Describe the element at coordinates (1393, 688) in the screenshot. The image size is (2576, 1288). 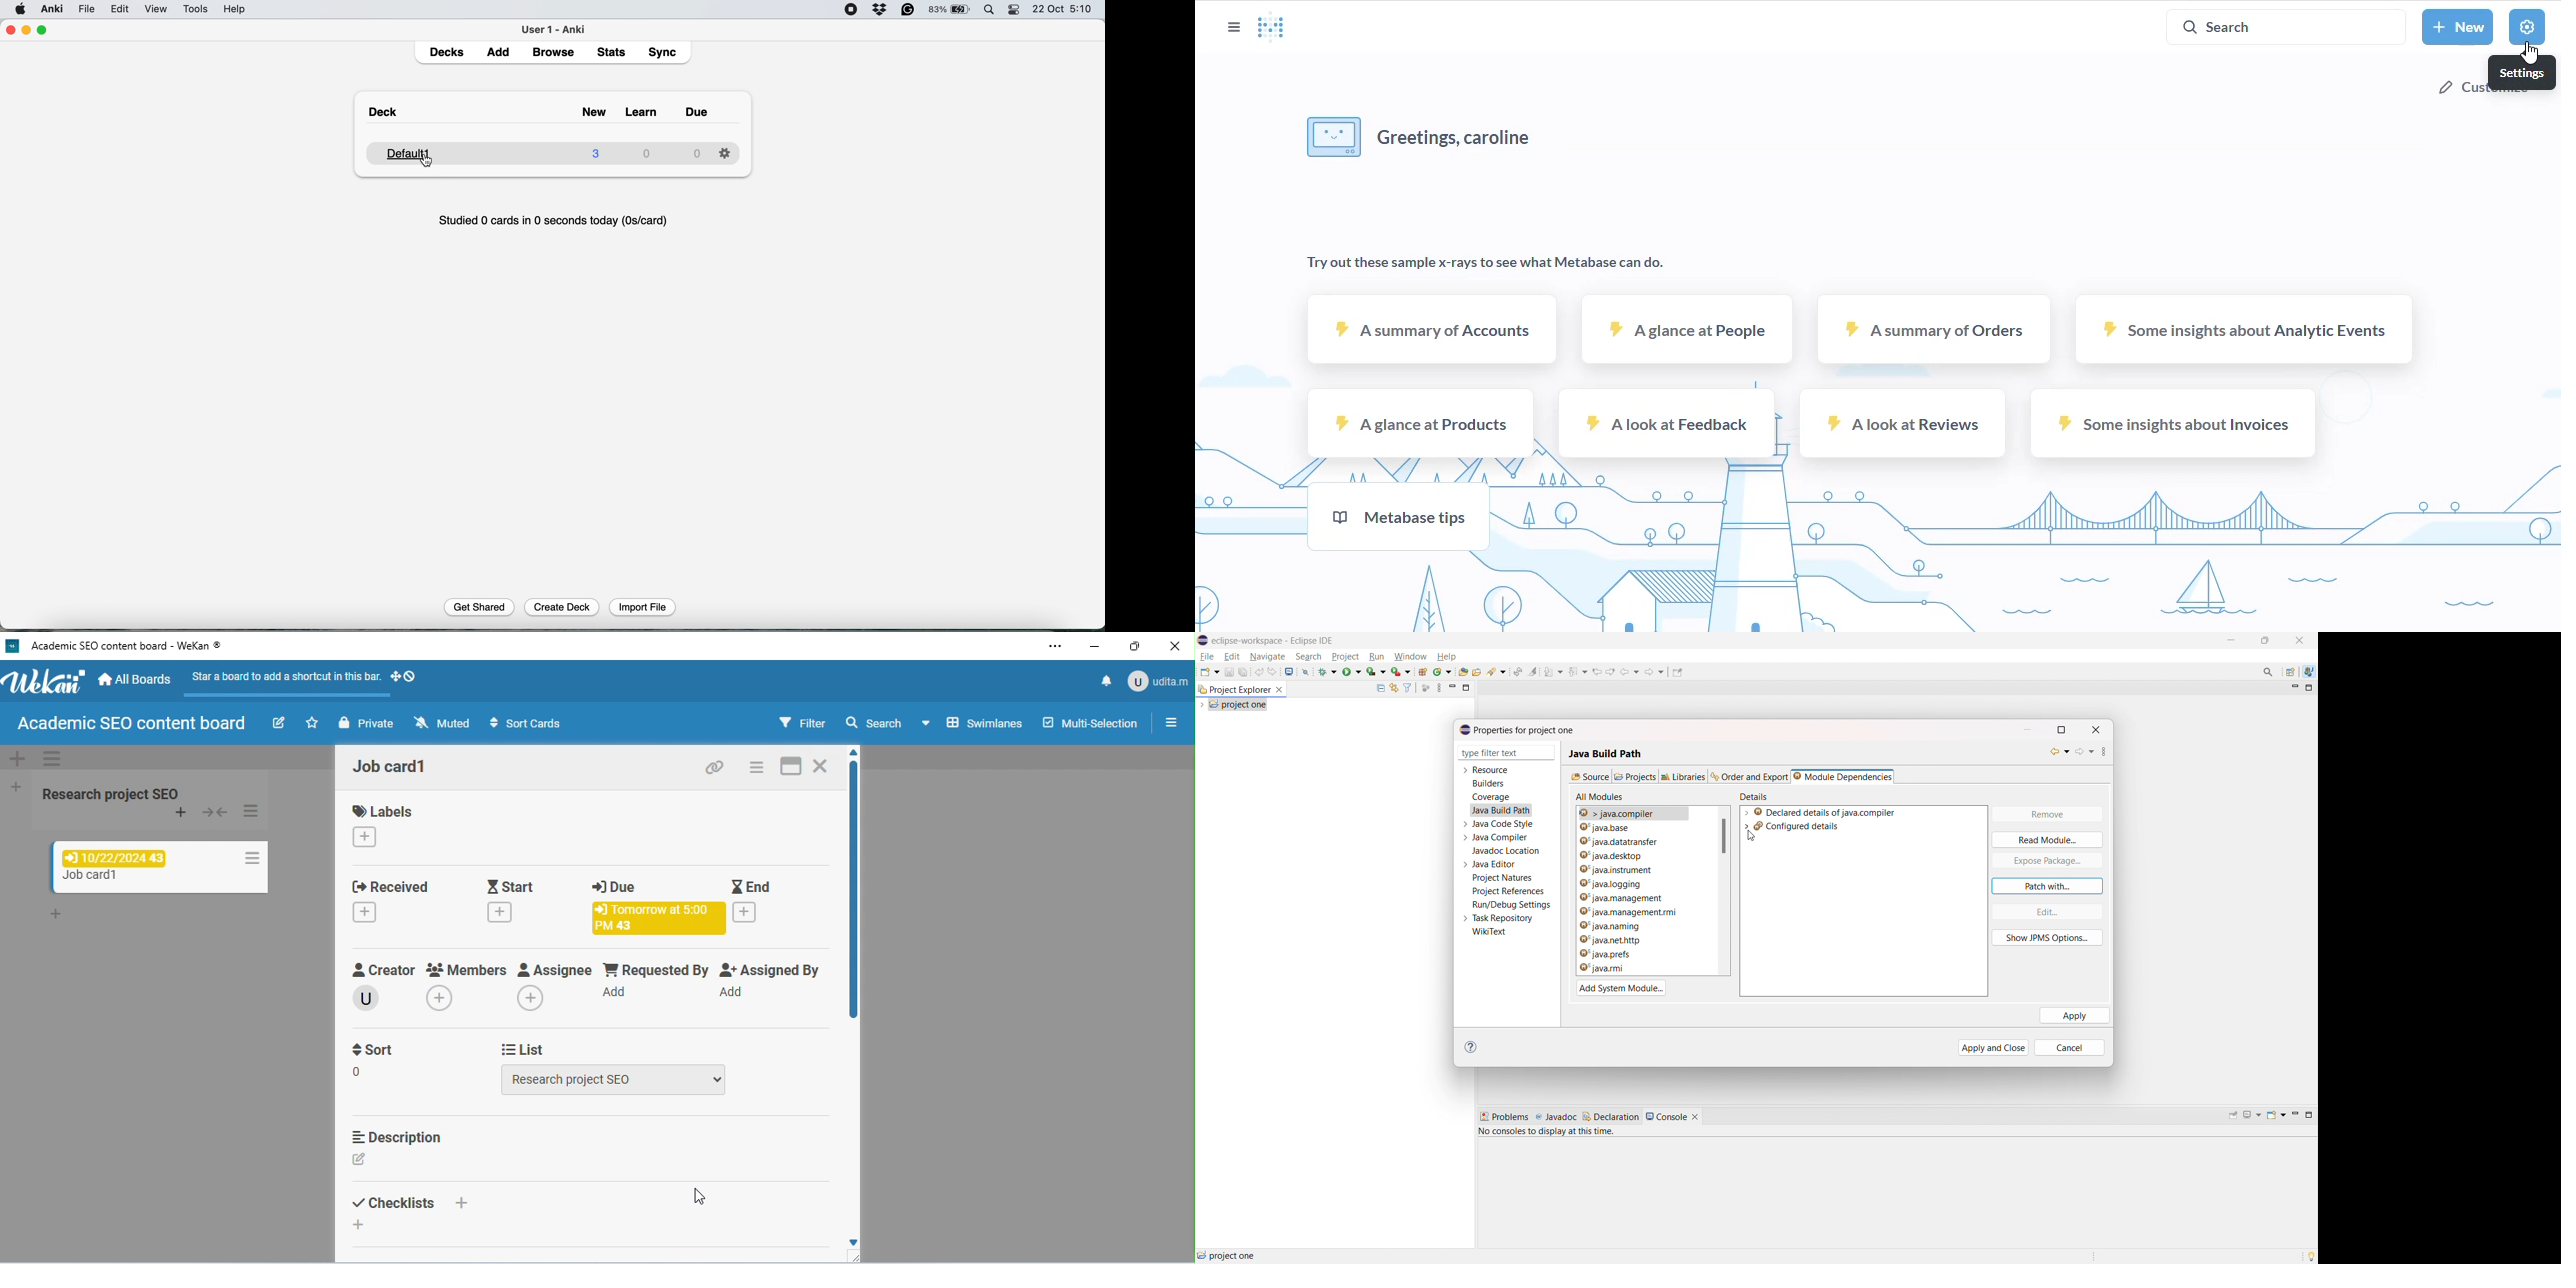
I see `link to editor` at that location.